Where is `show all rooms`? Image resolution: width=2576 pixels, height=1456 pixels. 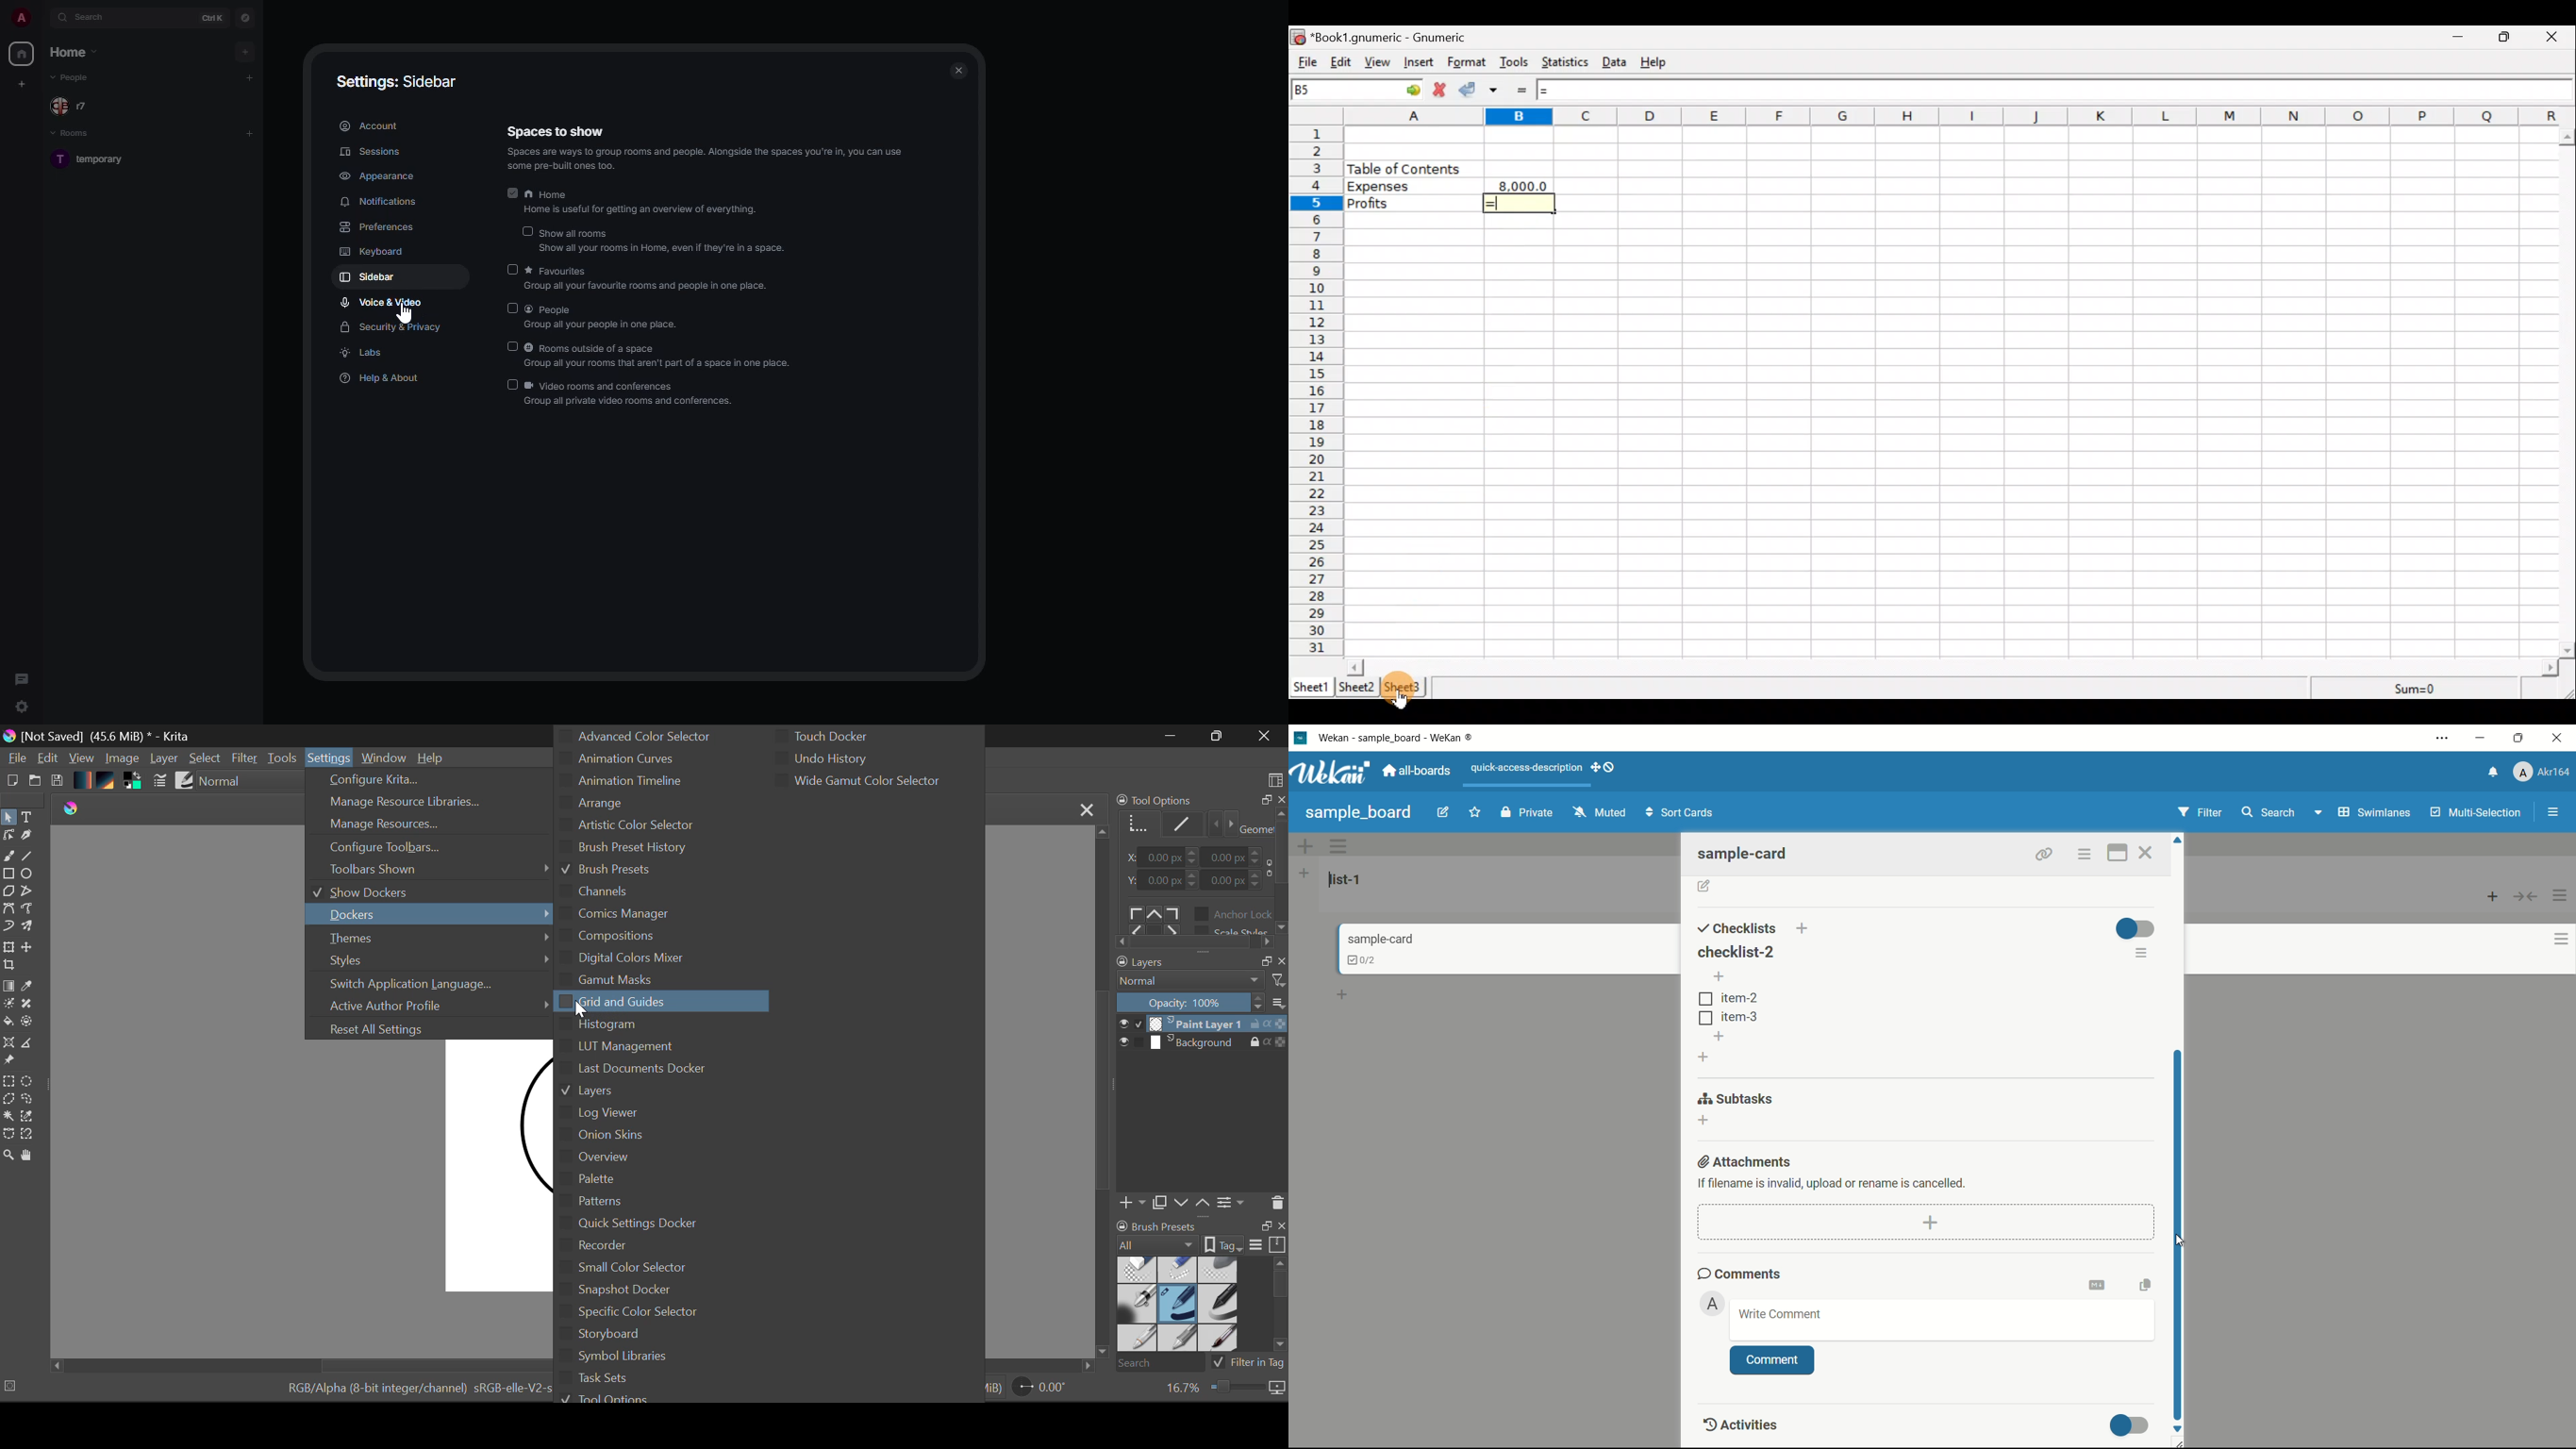
show all rooms is located at coordinates (663, 241).